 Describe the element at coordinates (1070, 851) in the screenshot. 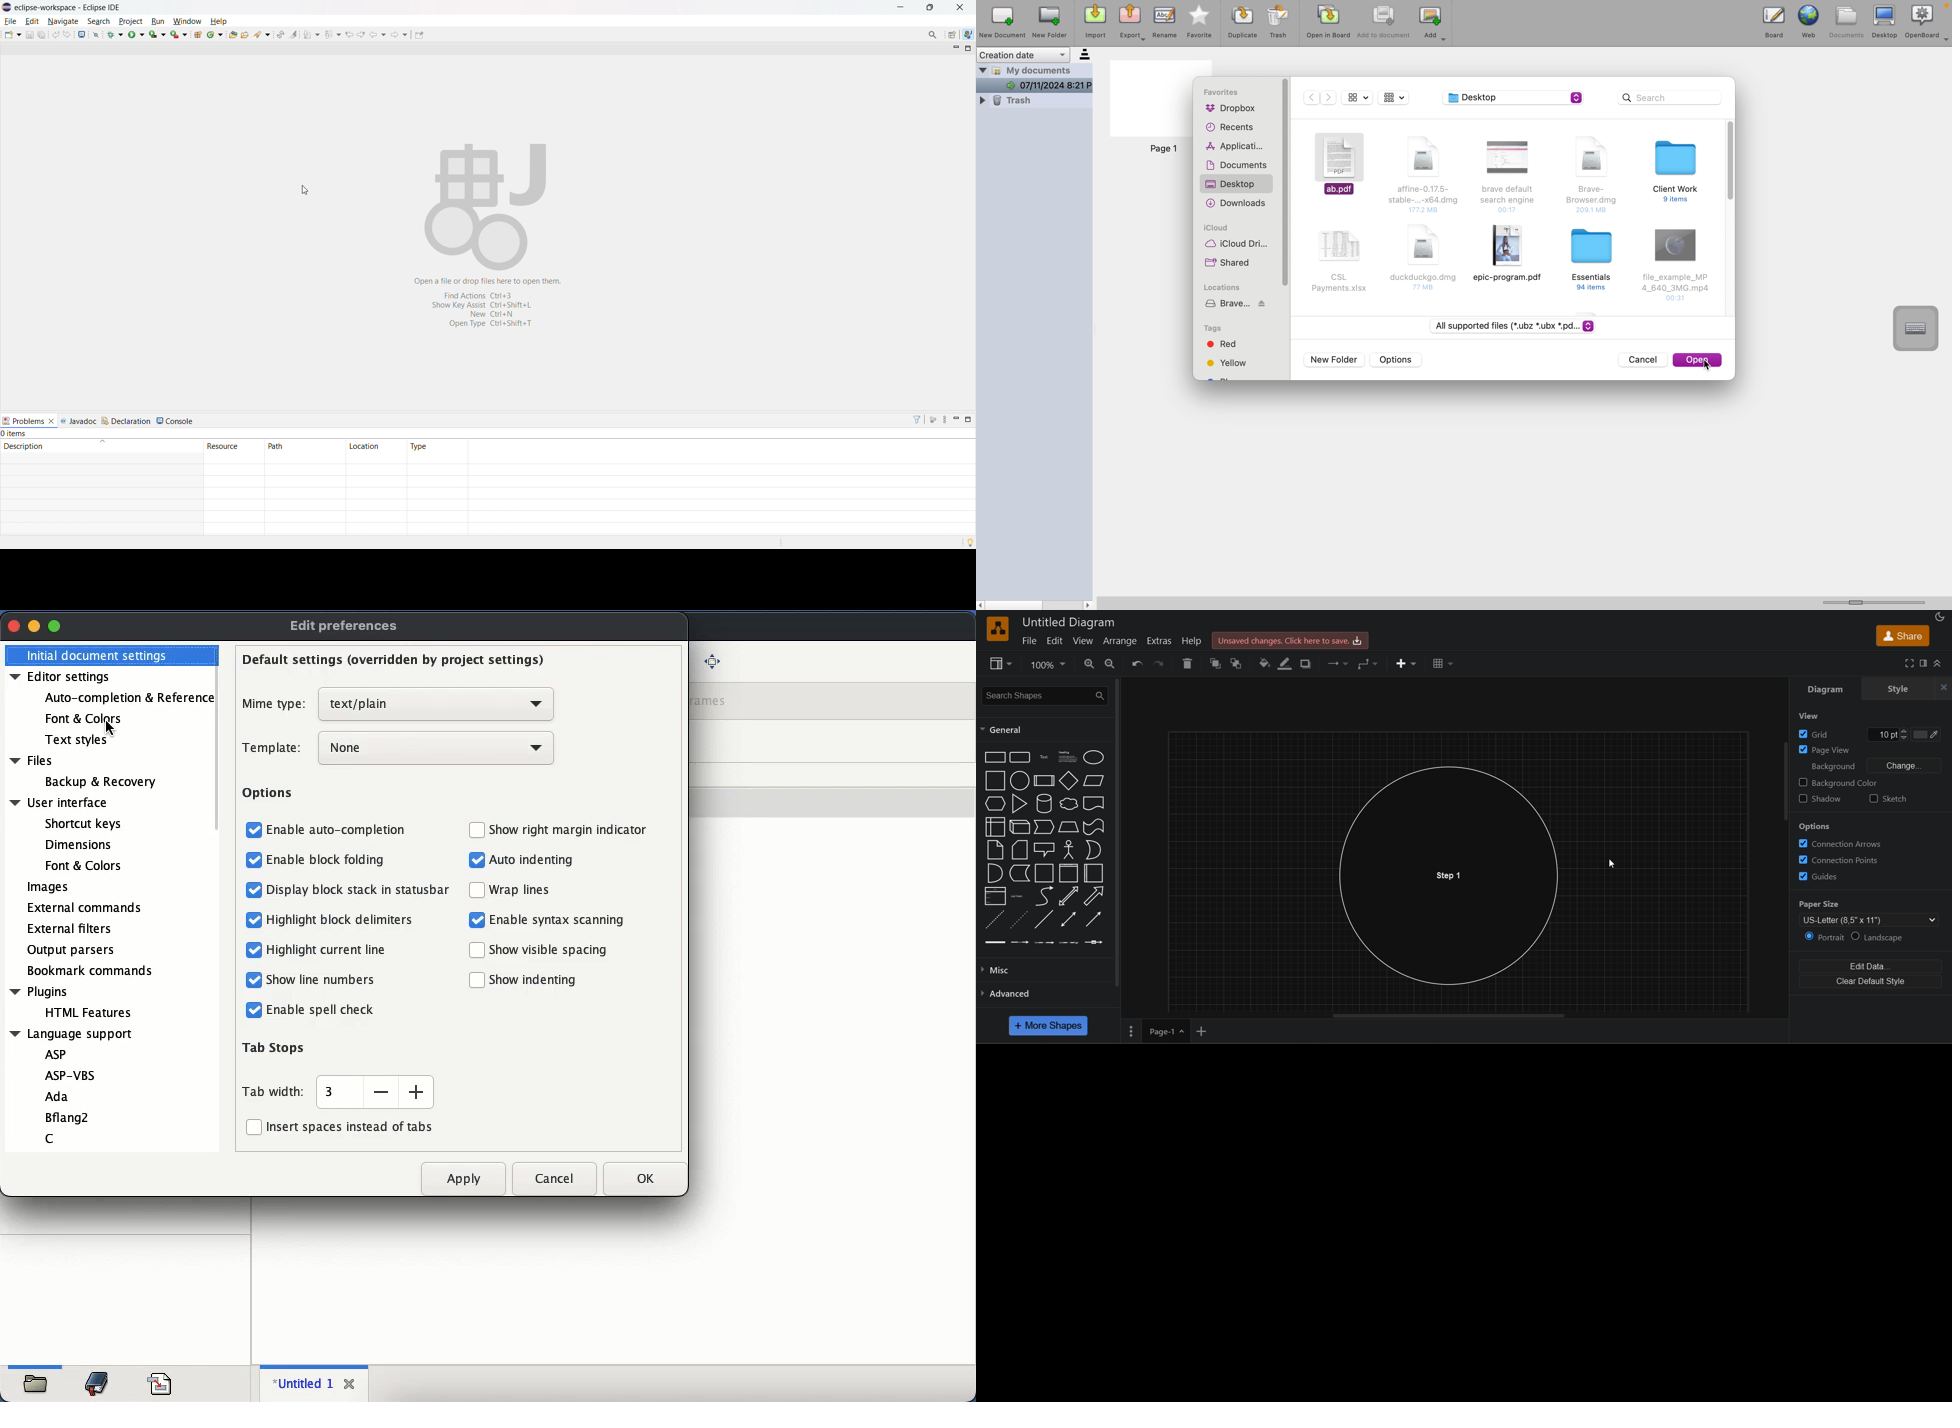

I see `actor` at that location.